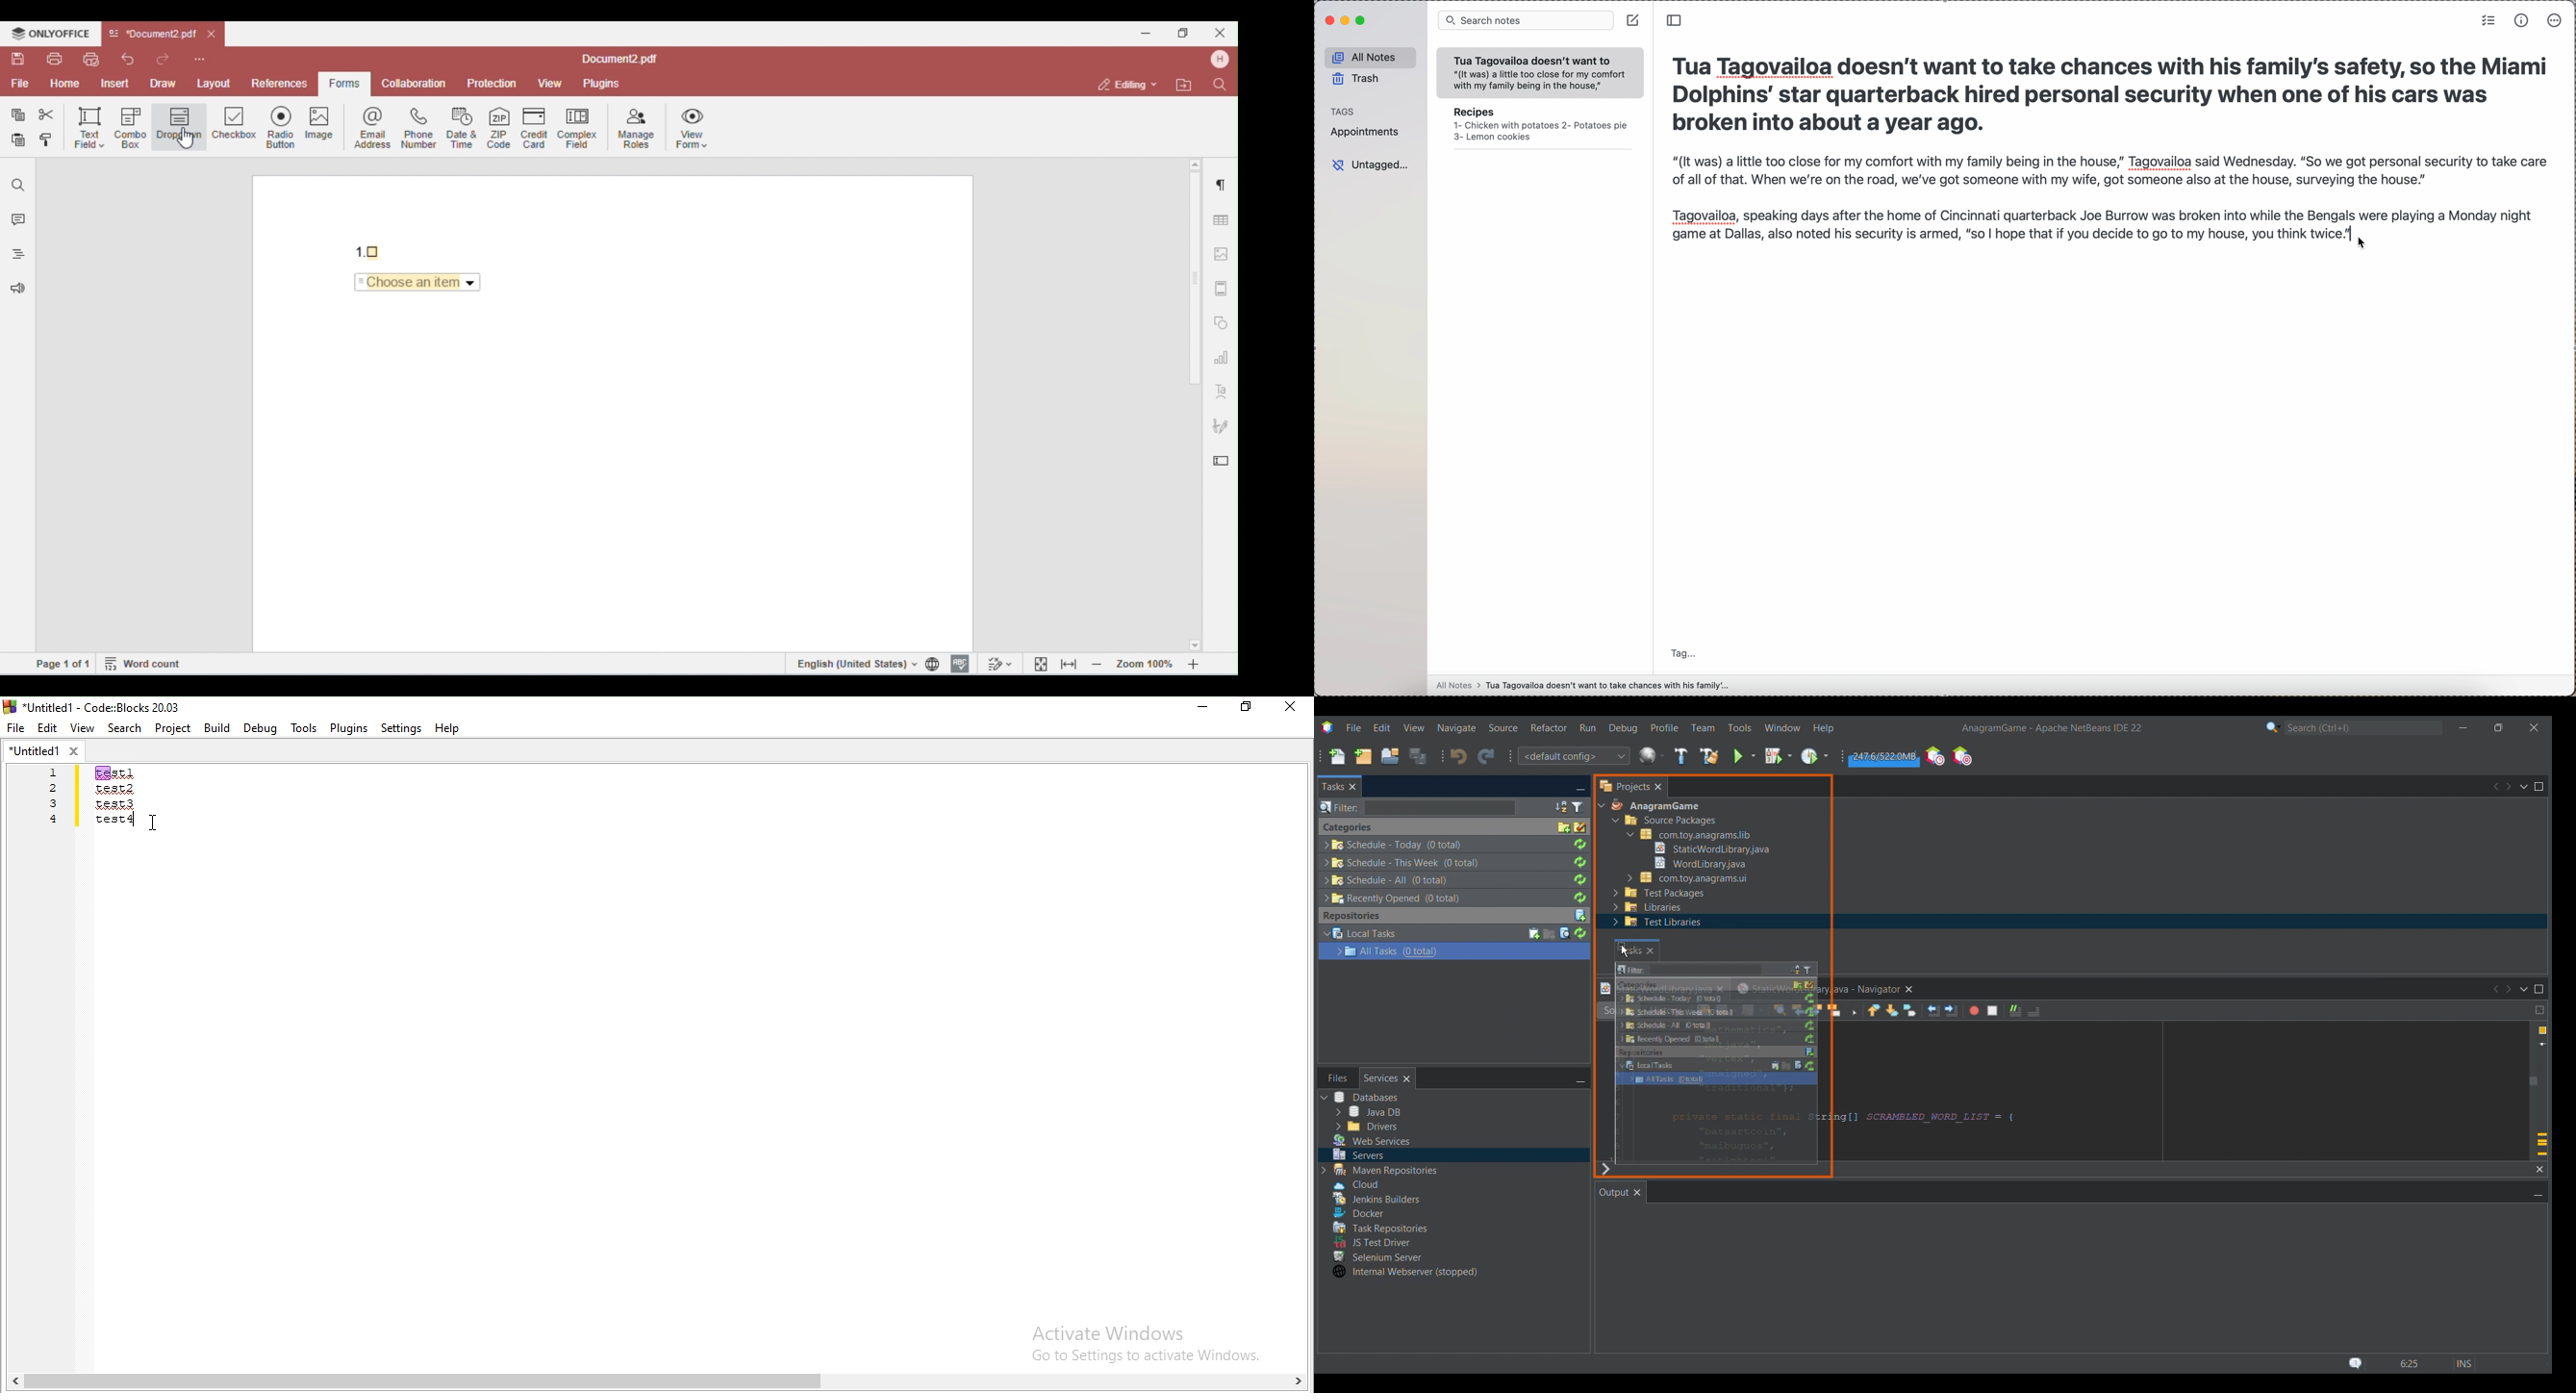 This screenshot has height=1400, width=2576. Describe the element at coordinates (1295, 707) in the screenshot. I see `close` at that location.